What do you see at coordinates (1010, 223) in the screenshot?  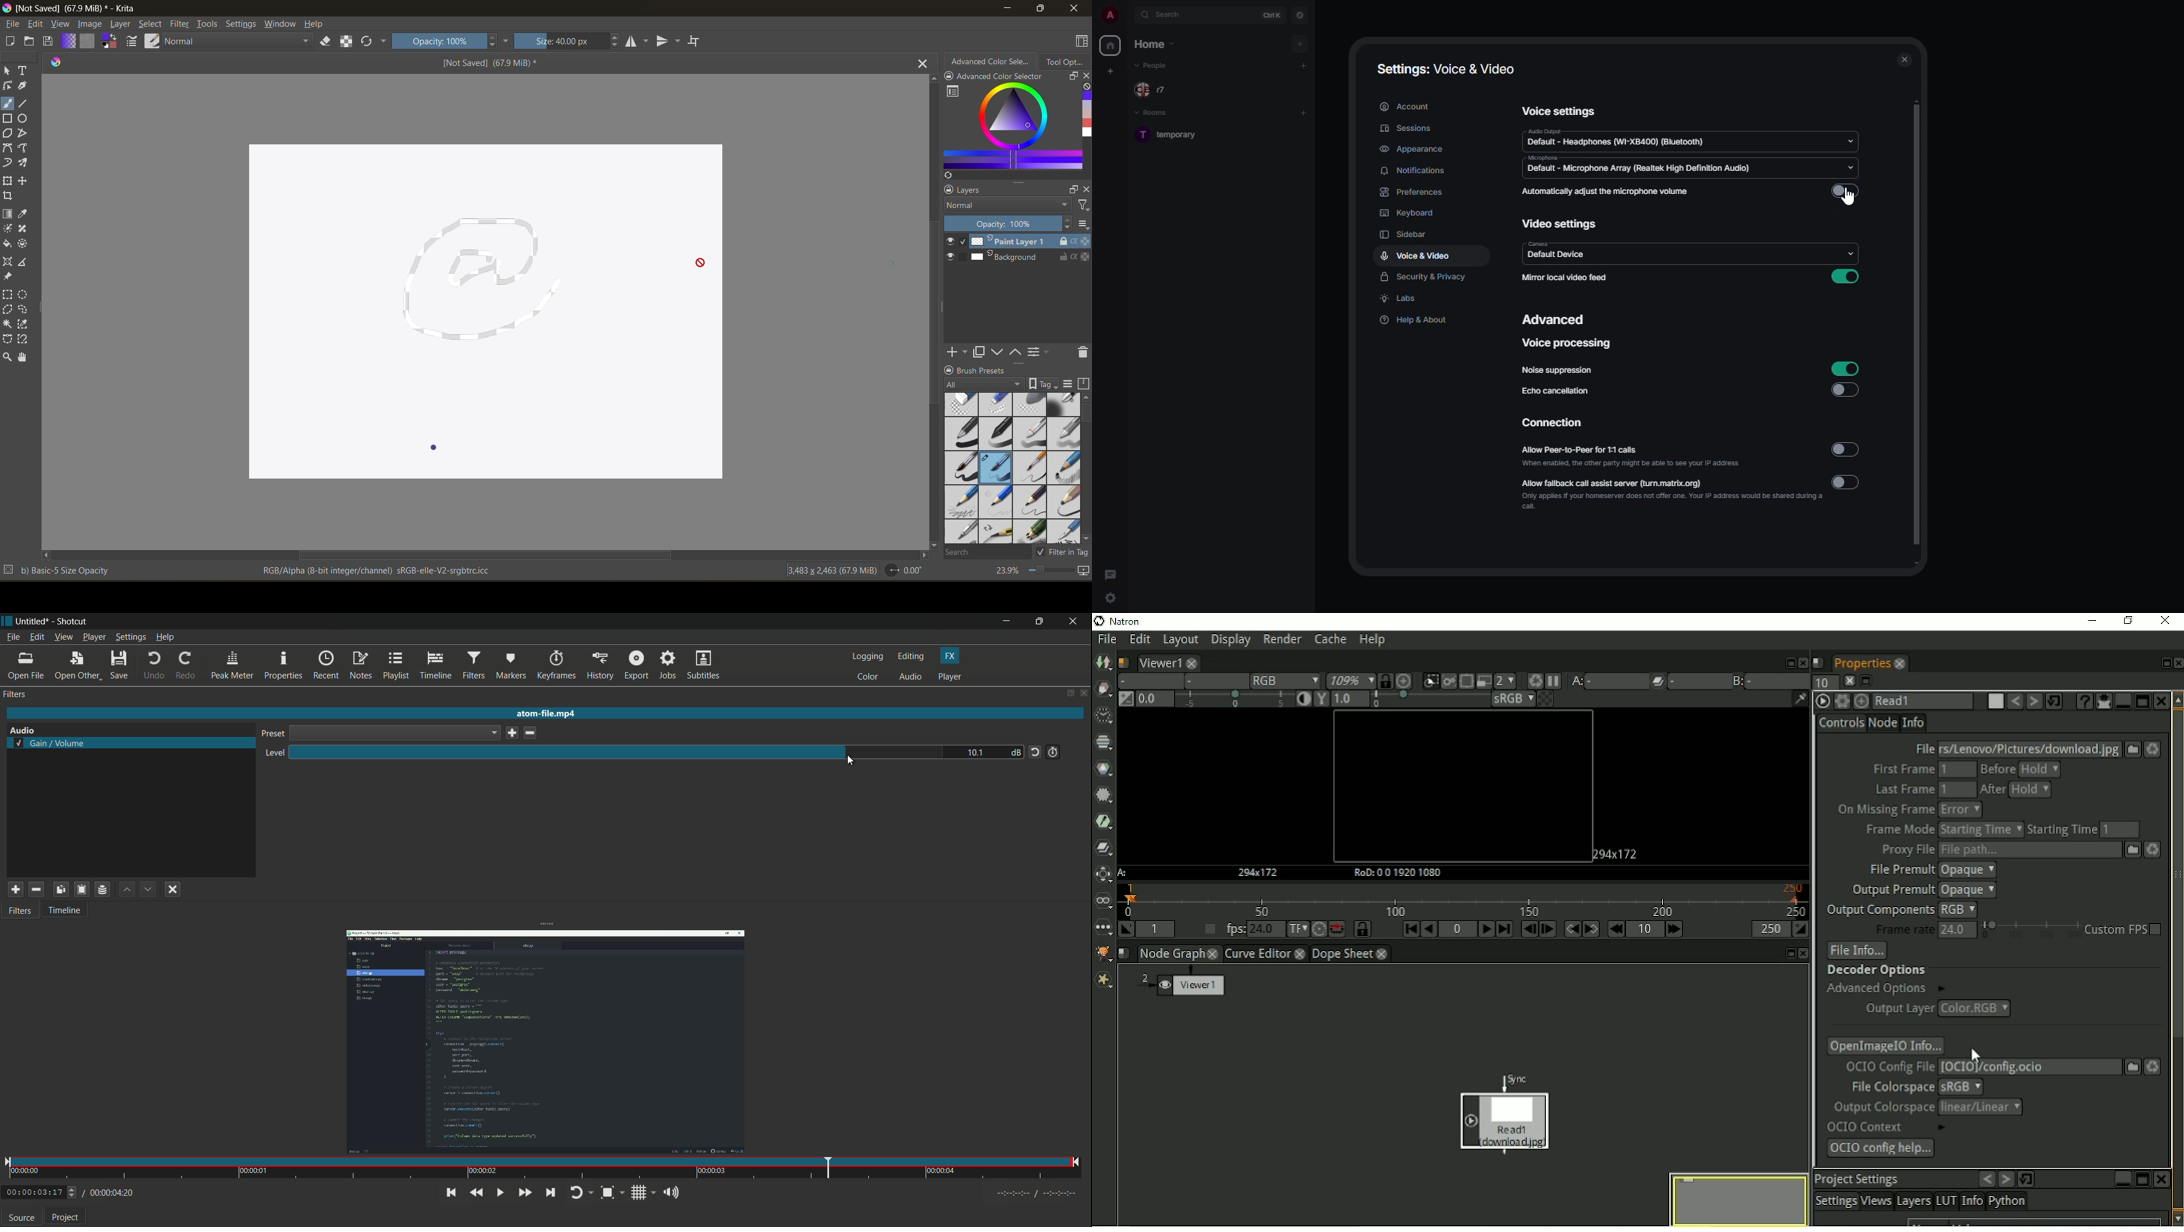 I see `opacity` at bounding box center [1010, 223].